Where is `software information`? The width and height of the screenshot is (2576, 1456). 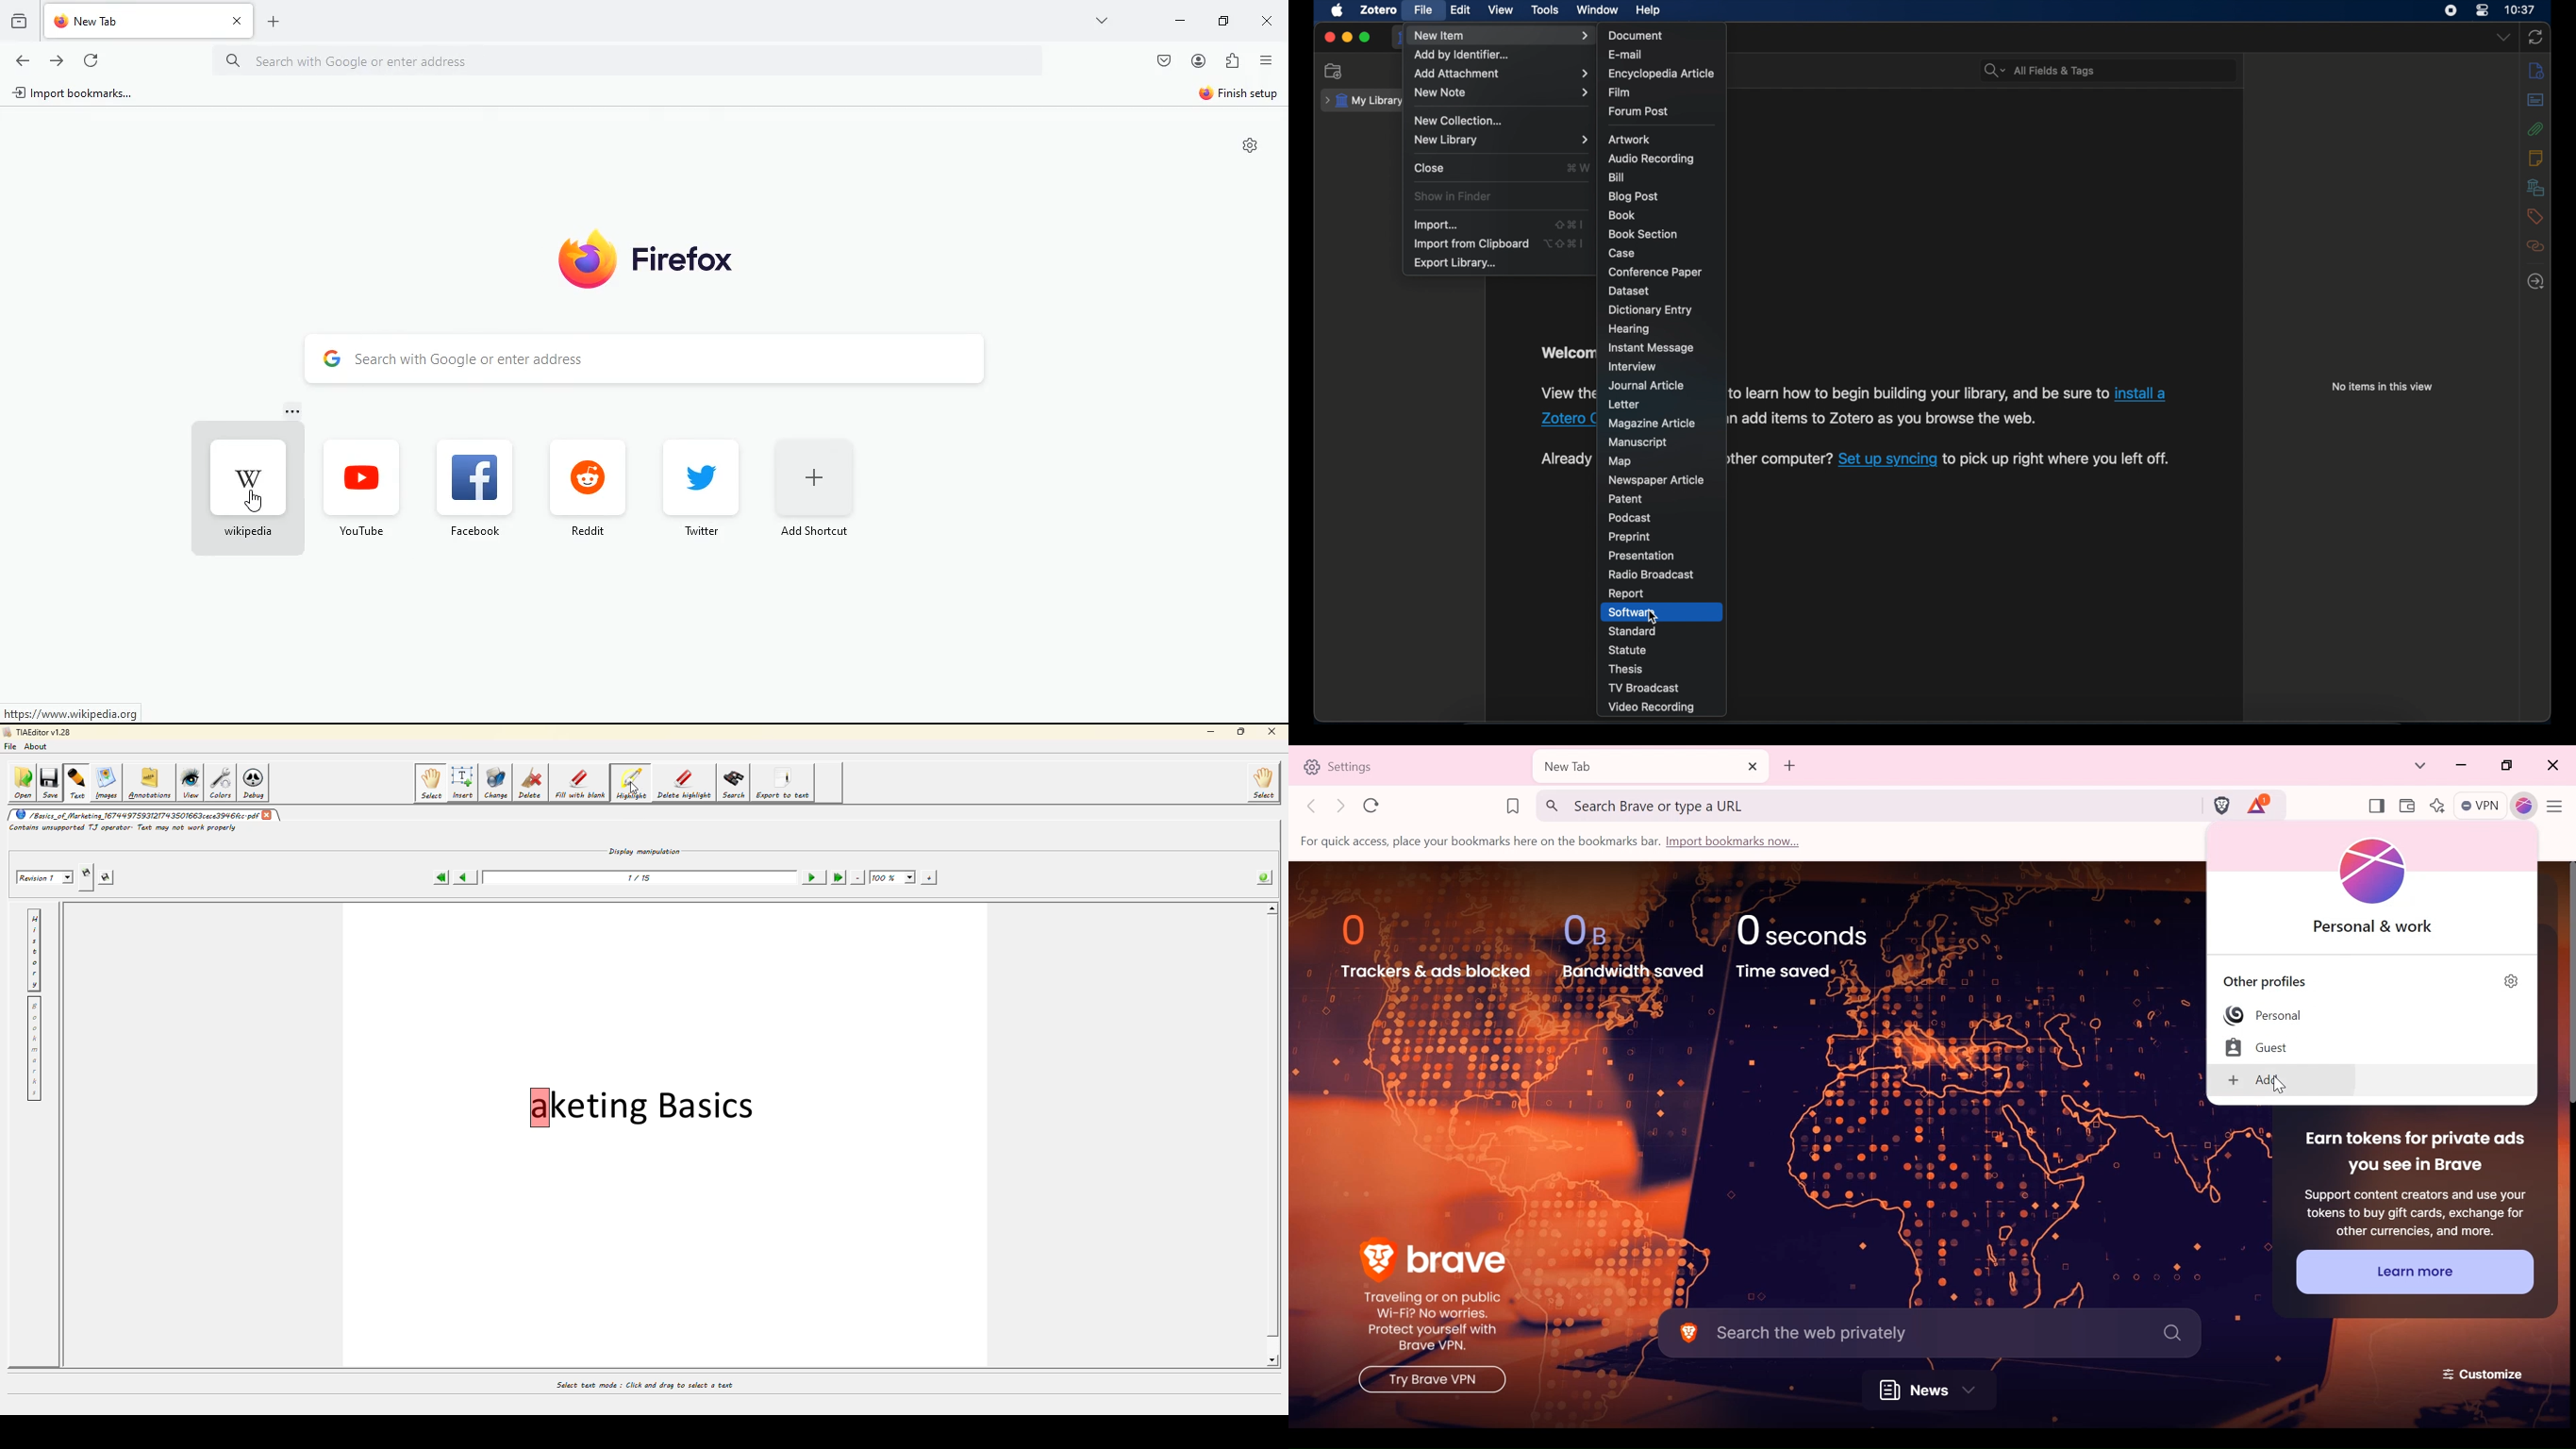
software information is located at coordinates (1781, 458).